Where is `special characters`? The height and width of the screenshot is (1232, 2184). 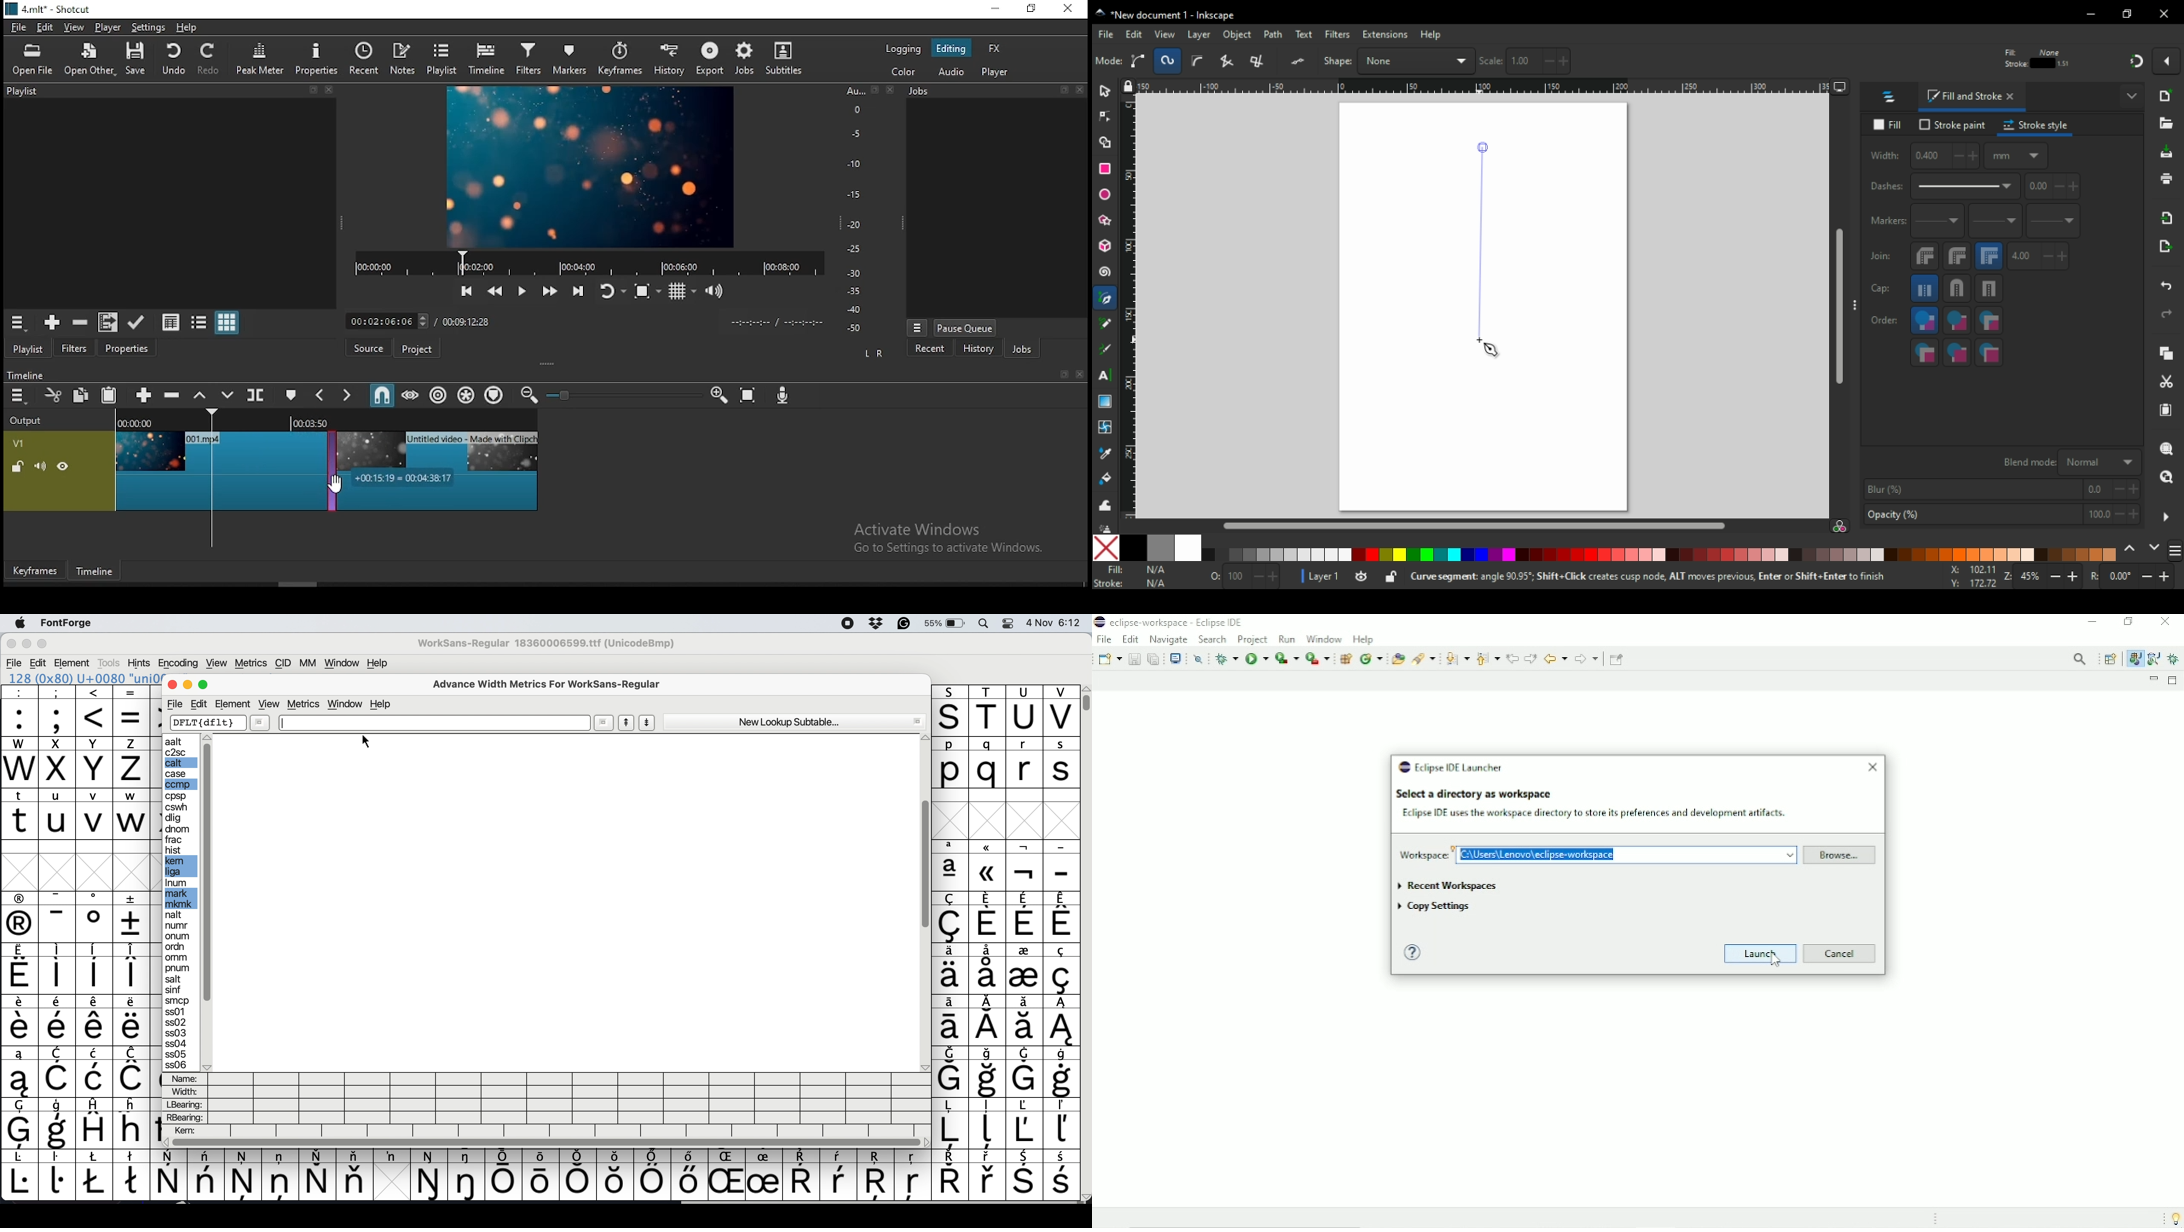
special characters is located at coordinates (76, 977).